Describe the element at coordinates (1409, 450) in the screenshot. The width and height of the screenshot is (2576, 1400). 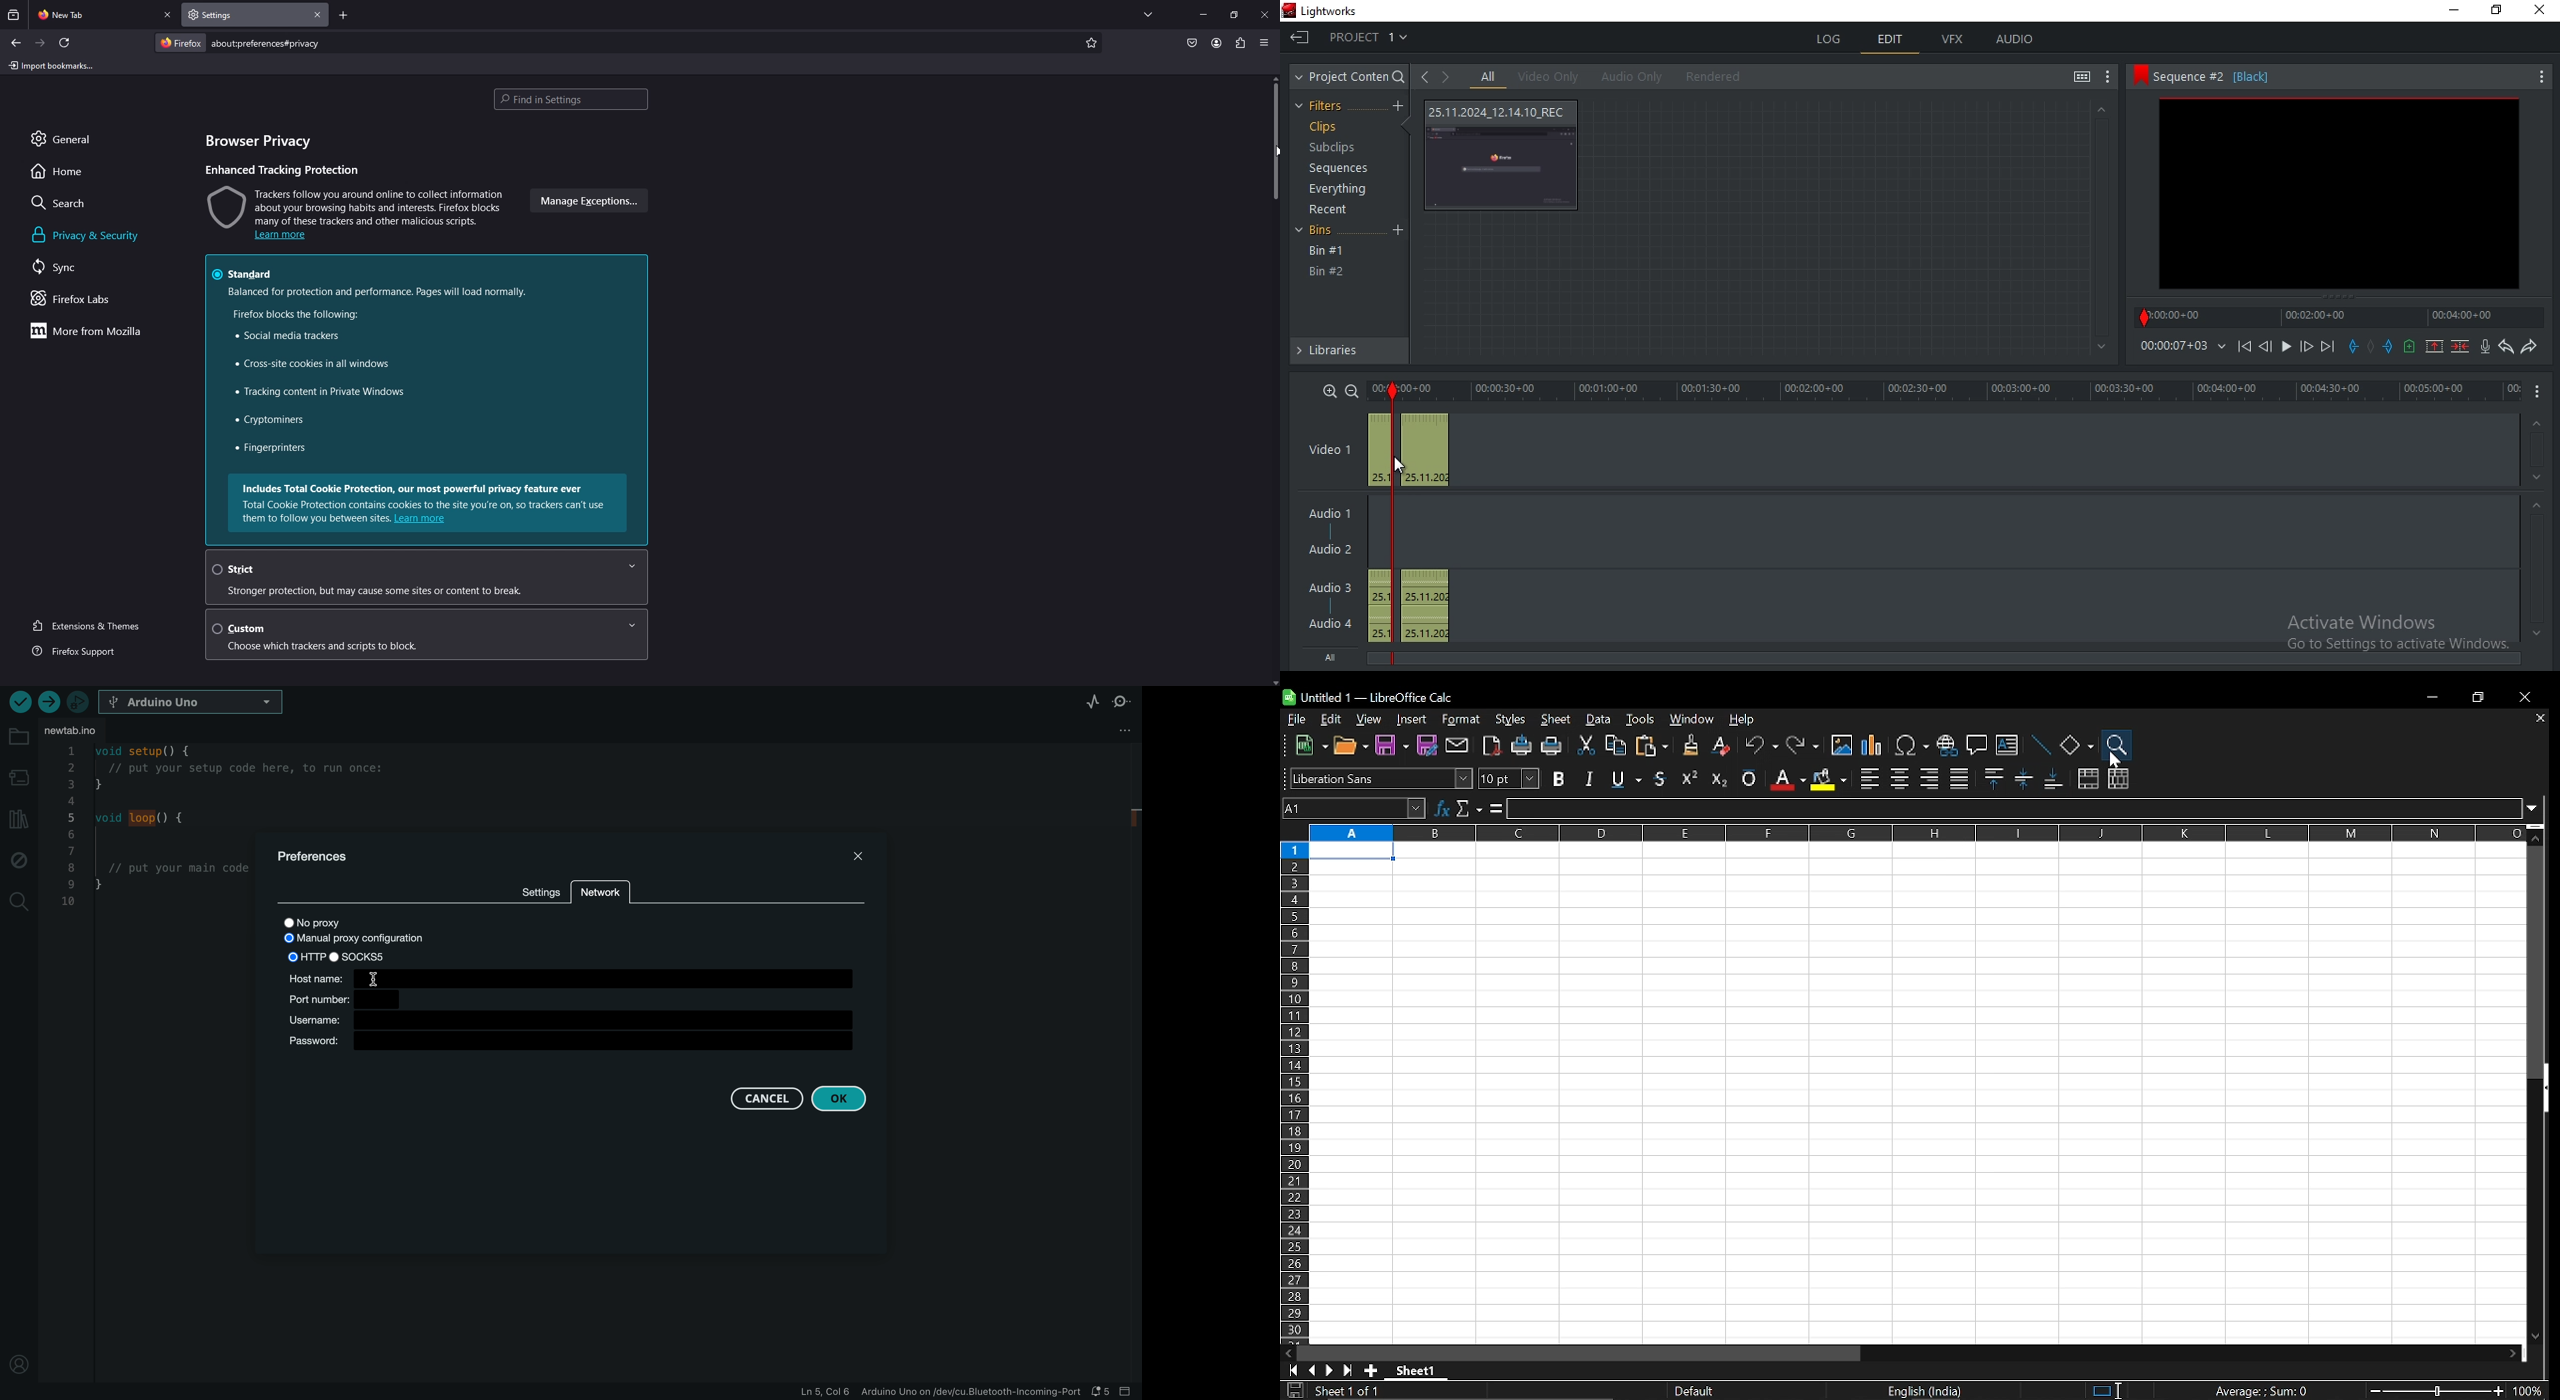
I see `video` at that location.